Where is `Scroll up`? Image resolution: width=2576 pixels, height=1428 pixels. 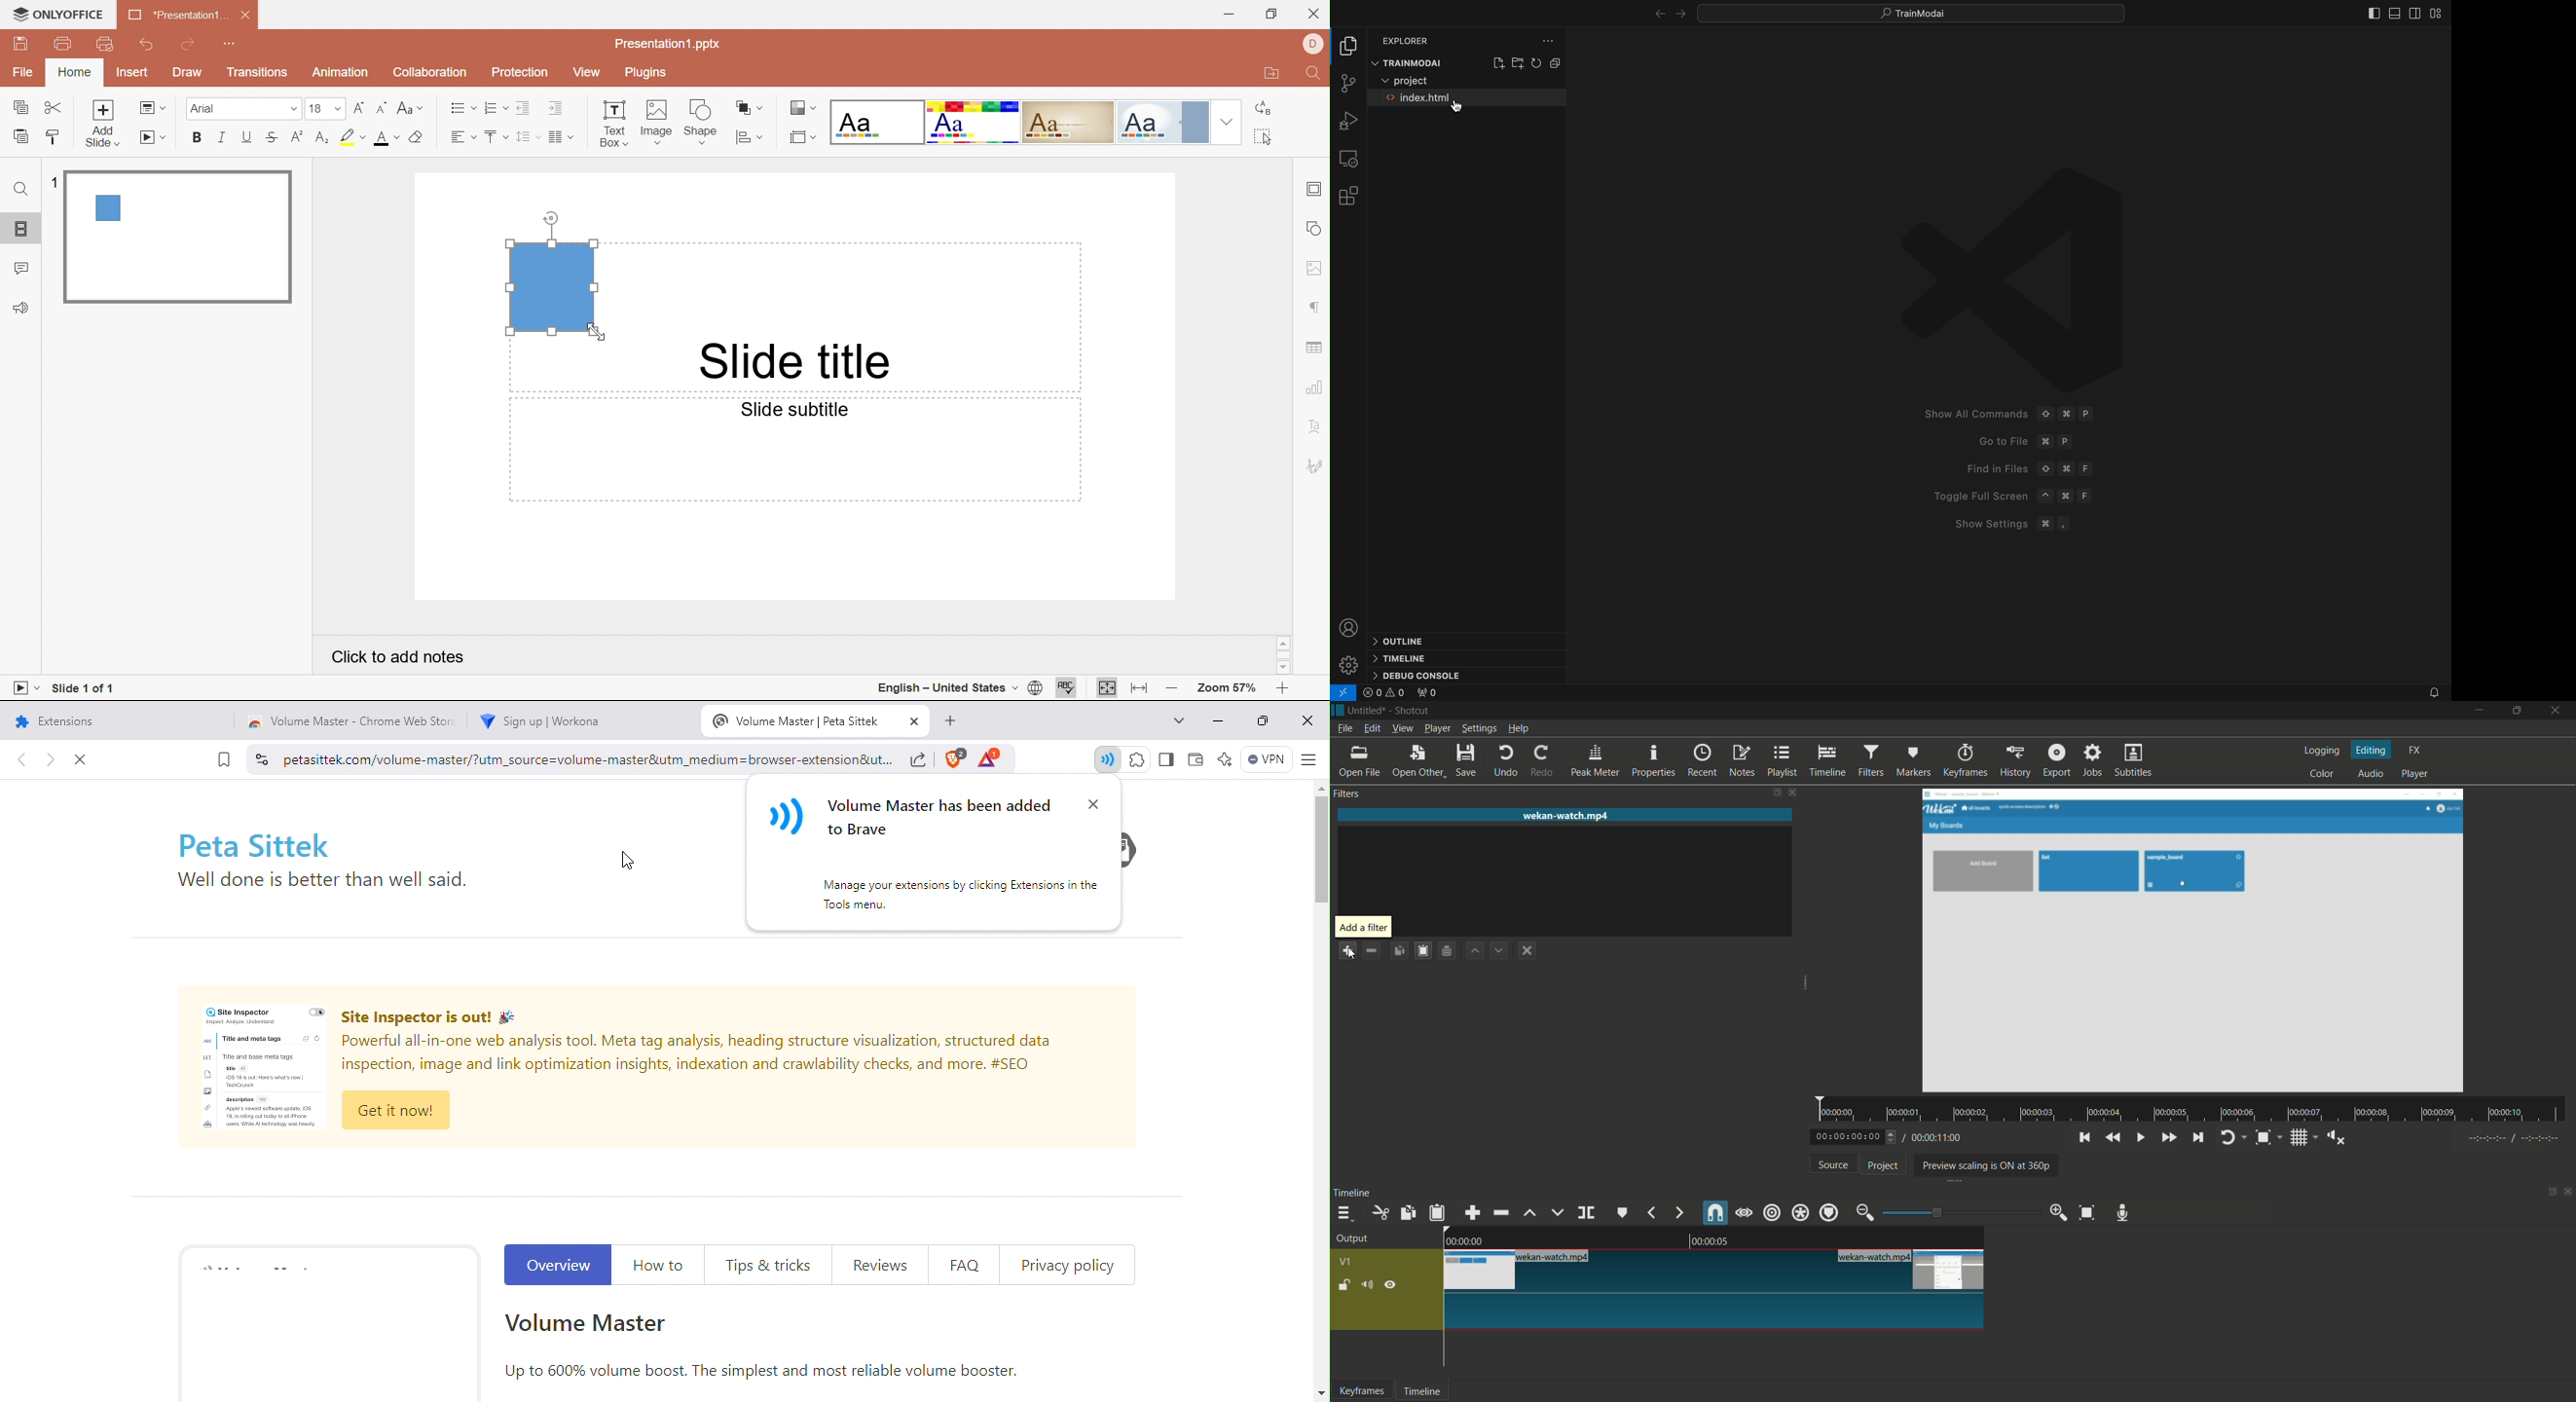
Scroll up is located at coordinates (1281, 643).